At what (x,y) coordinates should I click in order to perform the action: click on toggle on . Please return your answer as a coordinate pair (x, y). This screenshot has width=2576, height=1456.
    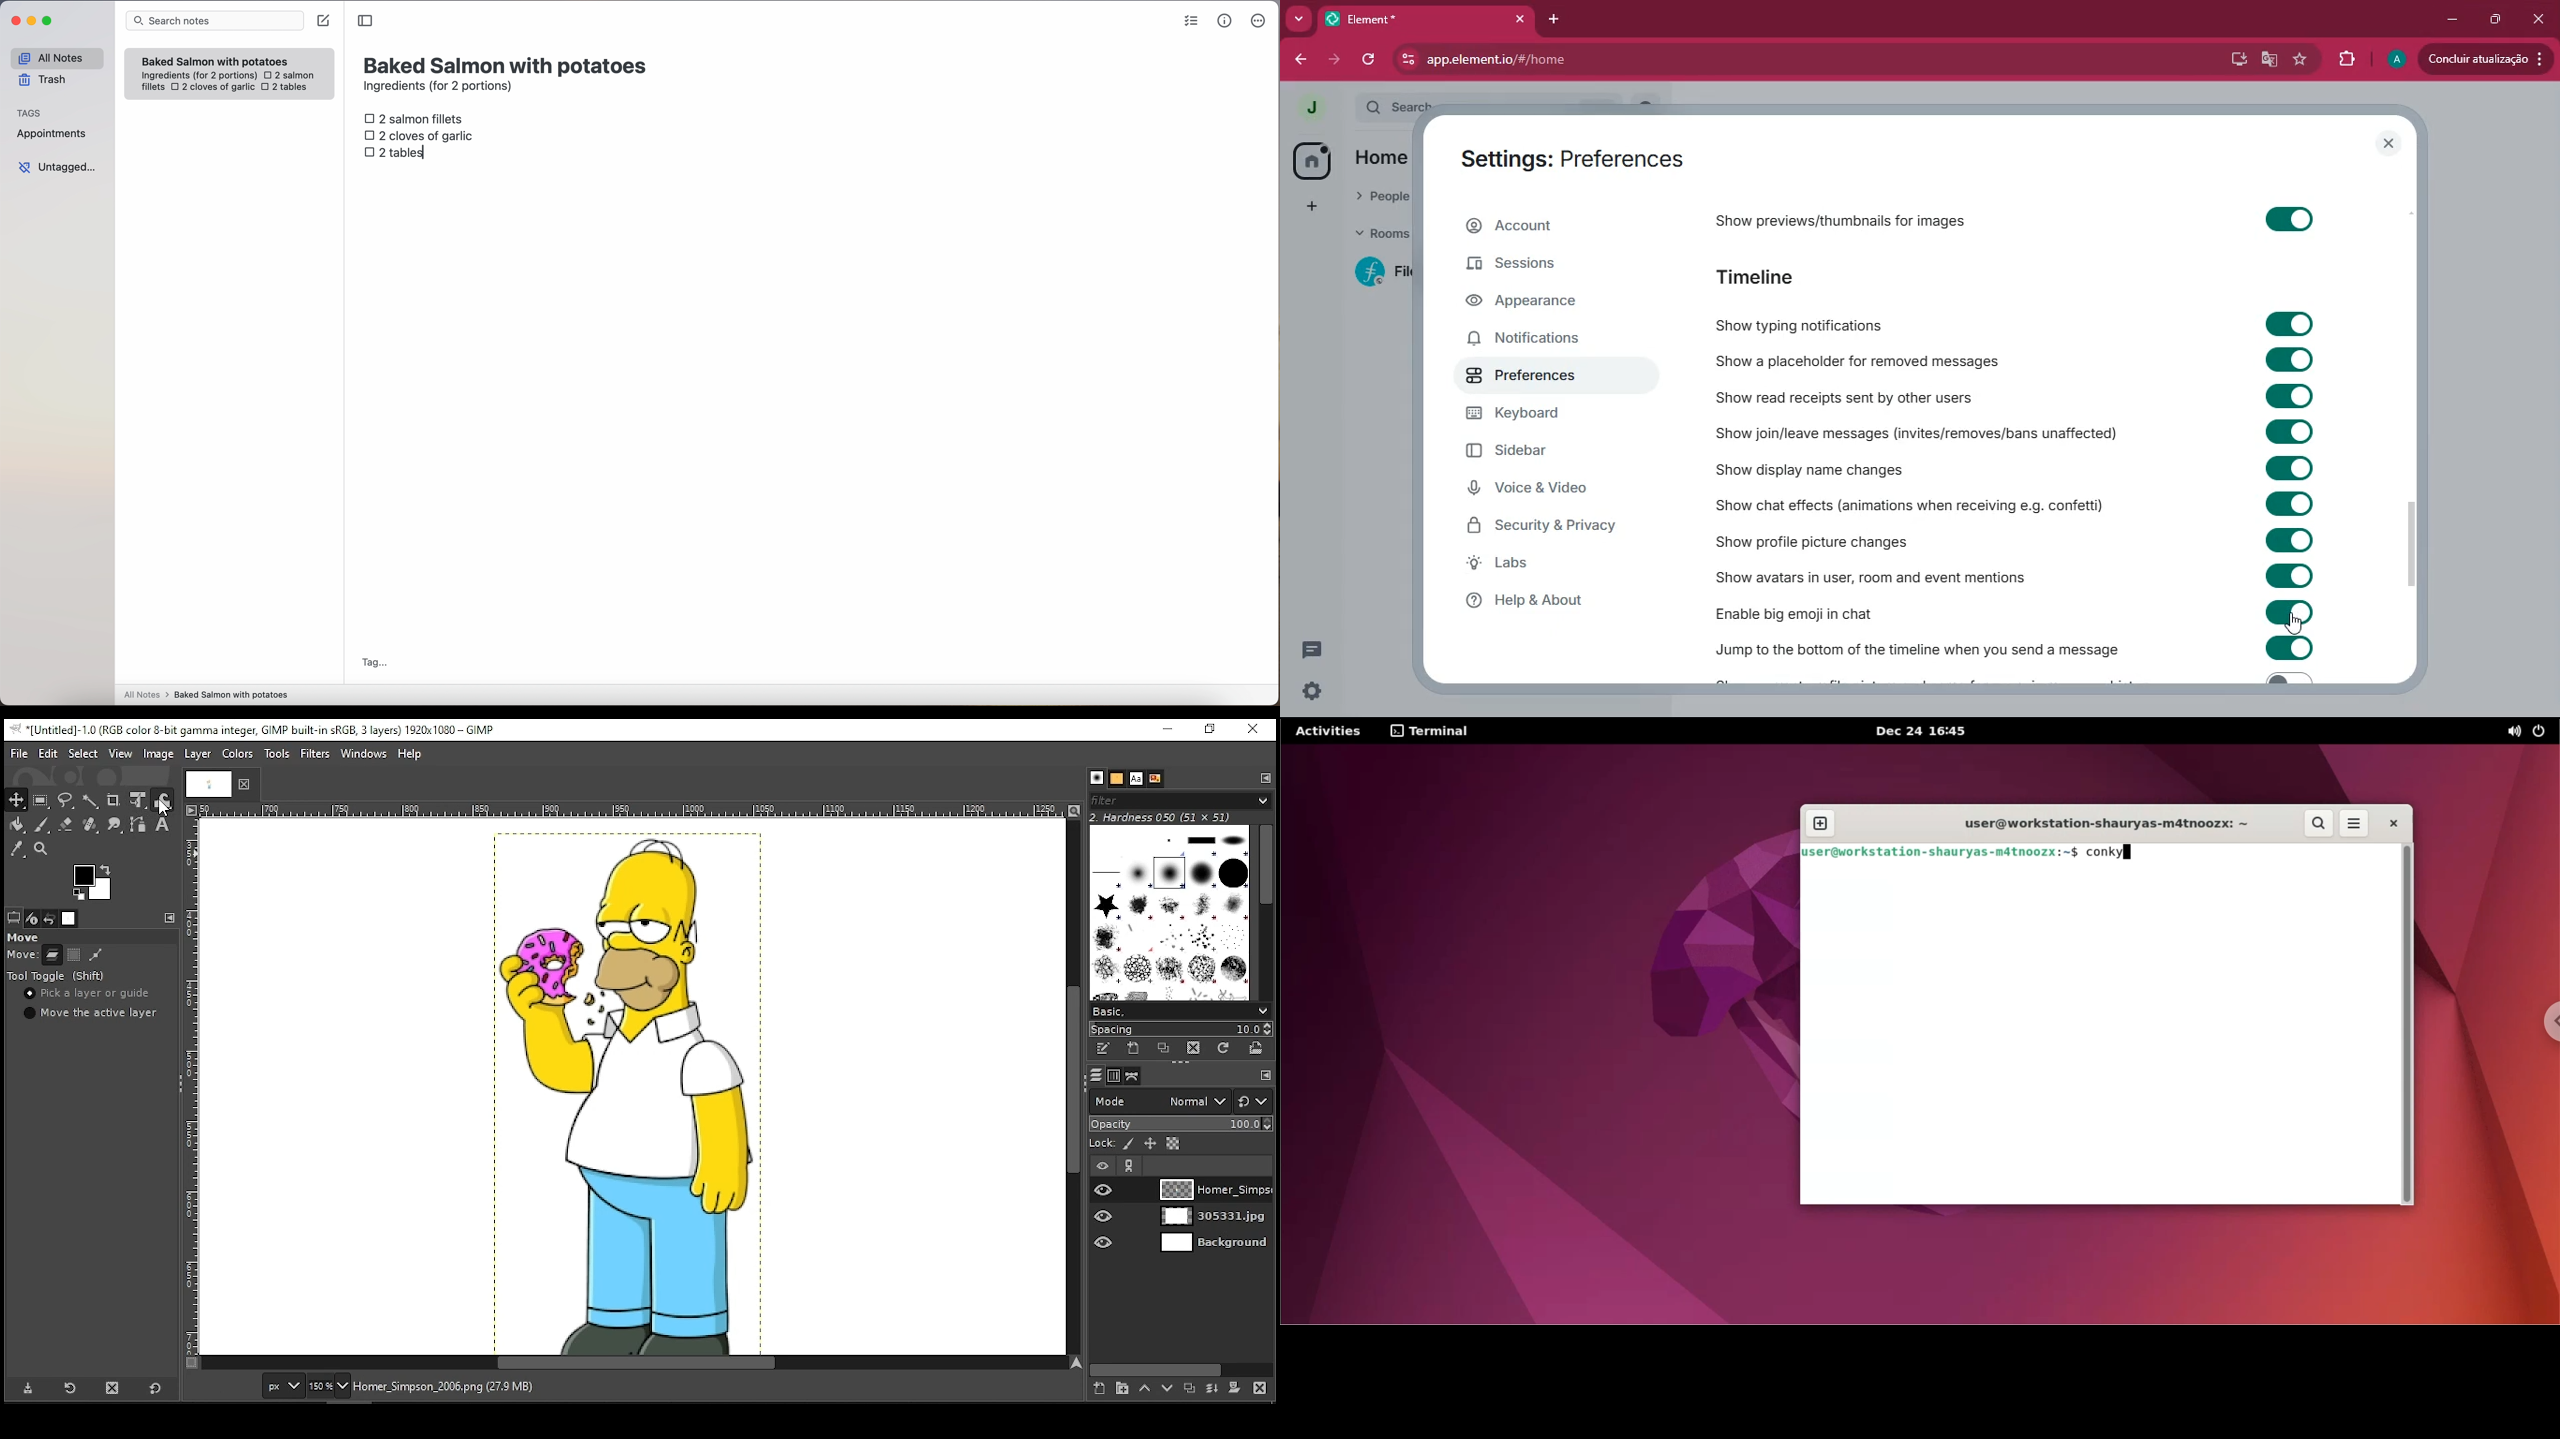
    Looking at the image, I should click on (2286, 467).